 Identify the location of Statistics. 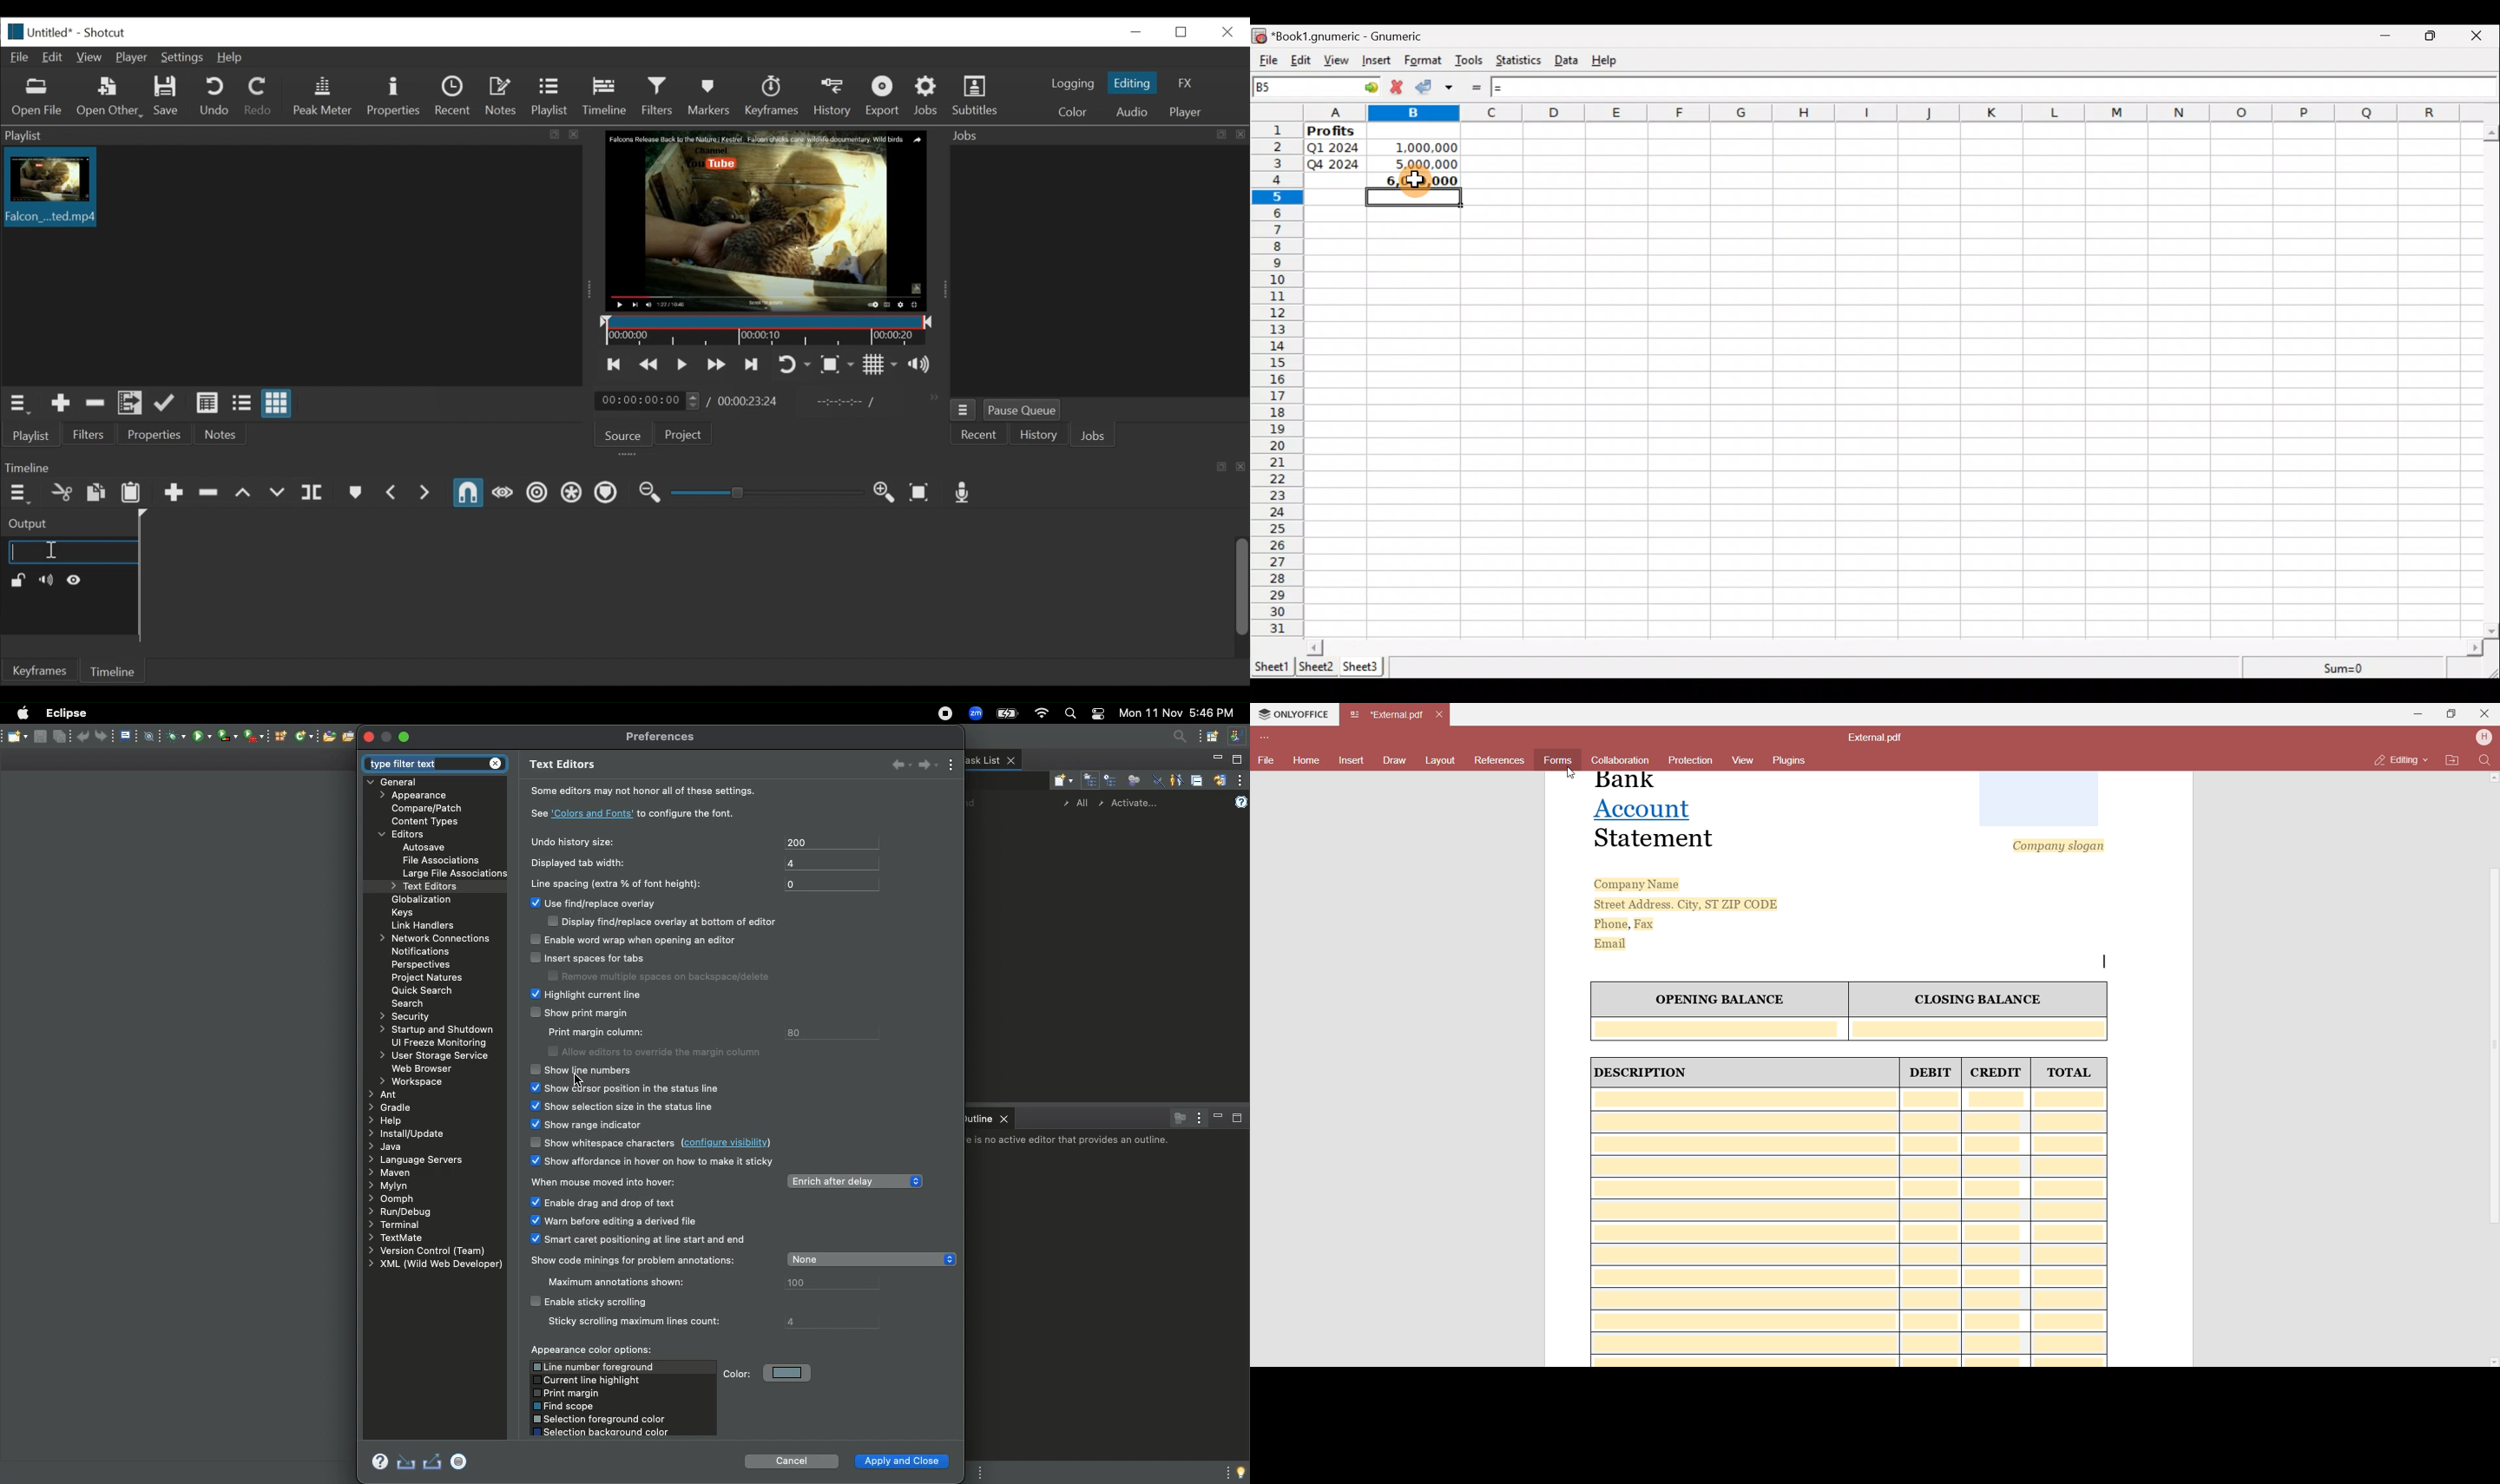
(1521, 62).